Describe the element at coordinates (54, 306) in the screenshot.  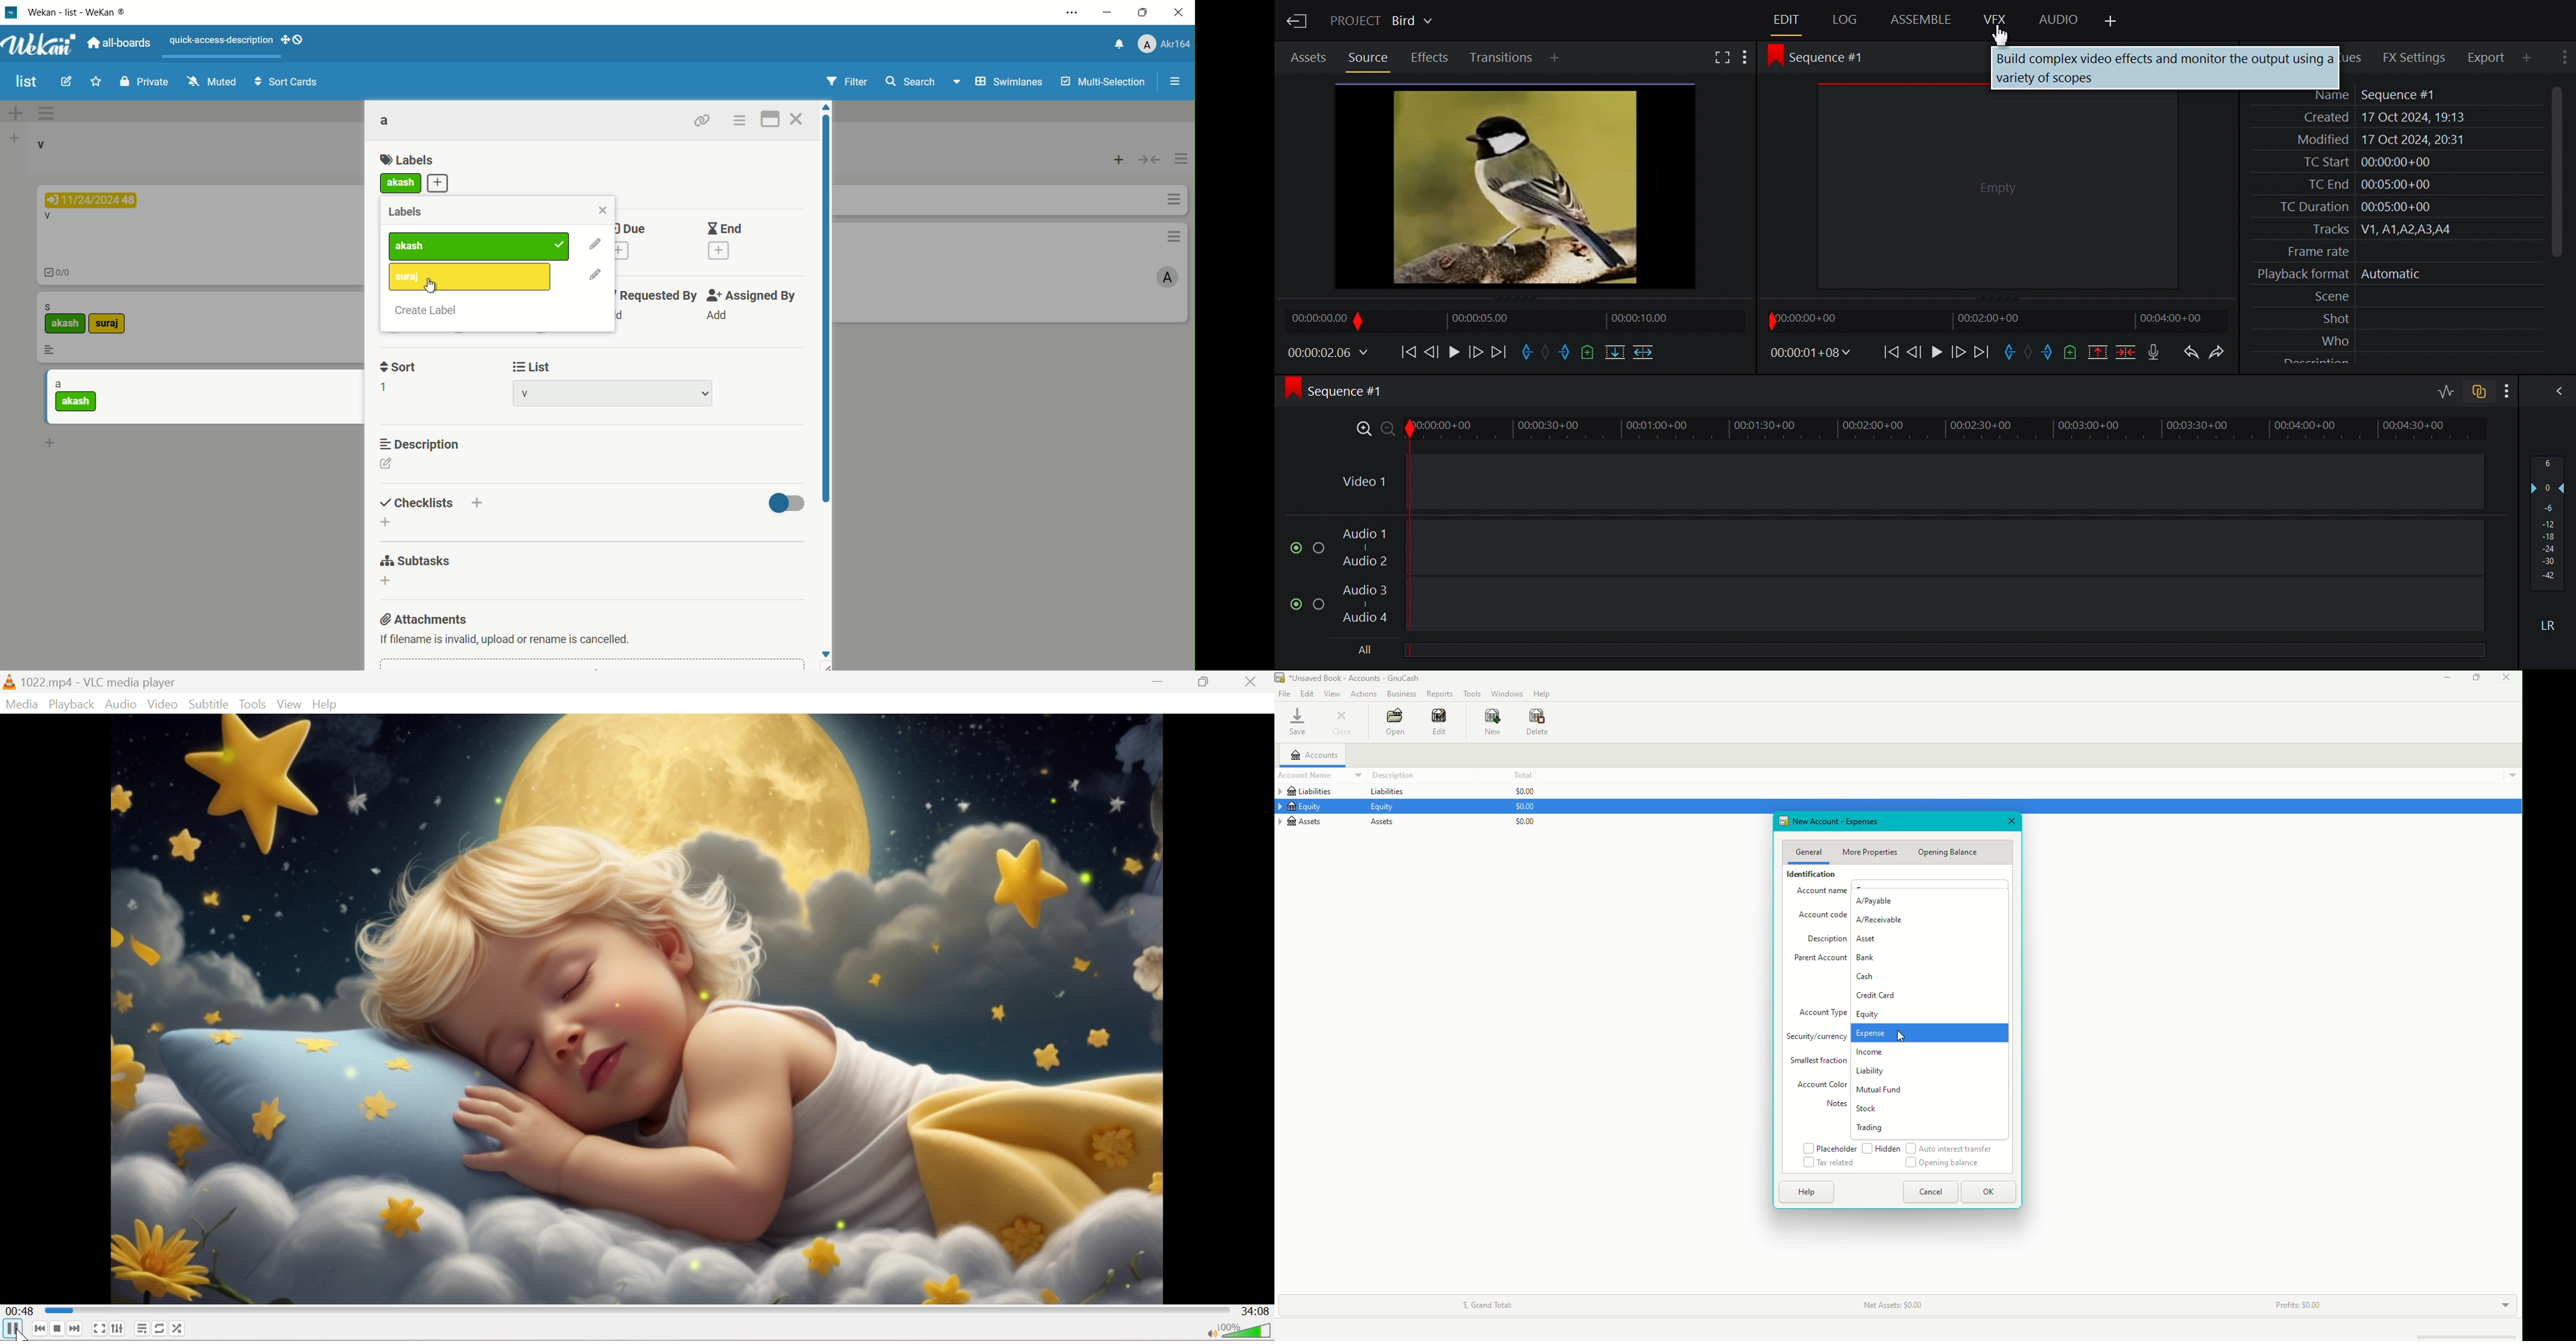
I see `s` at that location.